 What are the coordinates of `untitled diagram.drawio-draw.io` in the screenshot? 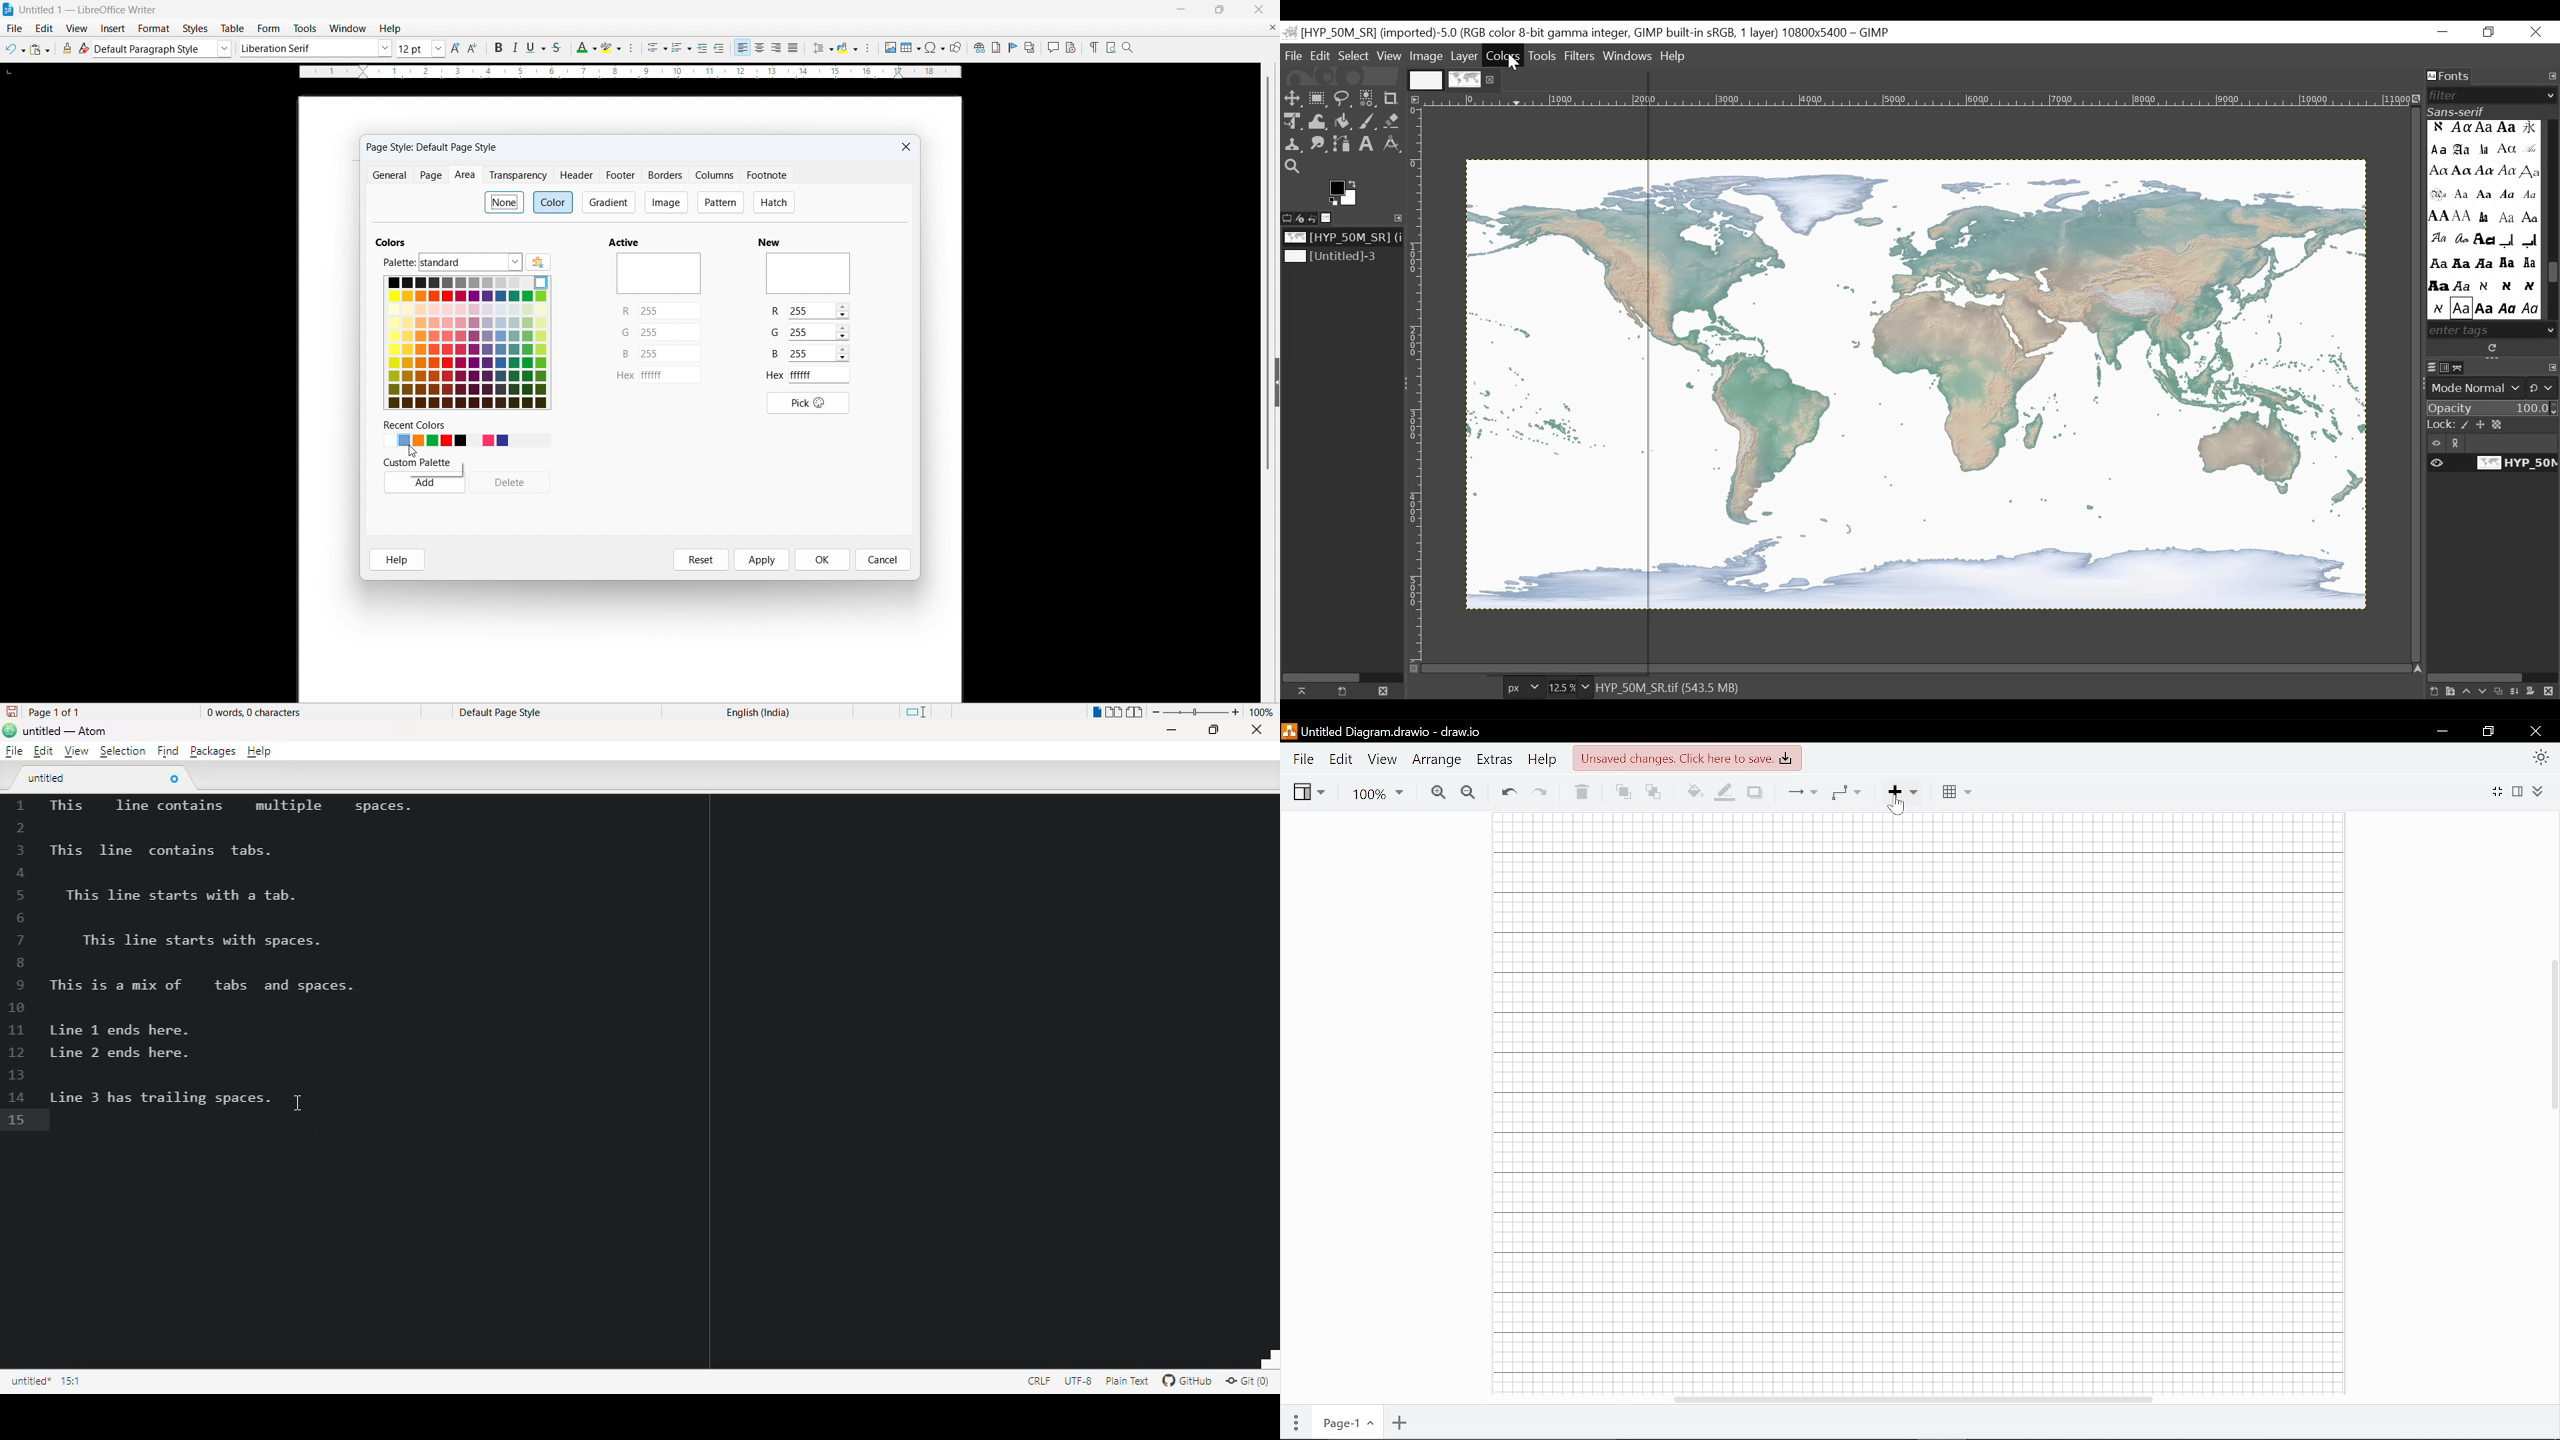 It's located at (1394, 731).